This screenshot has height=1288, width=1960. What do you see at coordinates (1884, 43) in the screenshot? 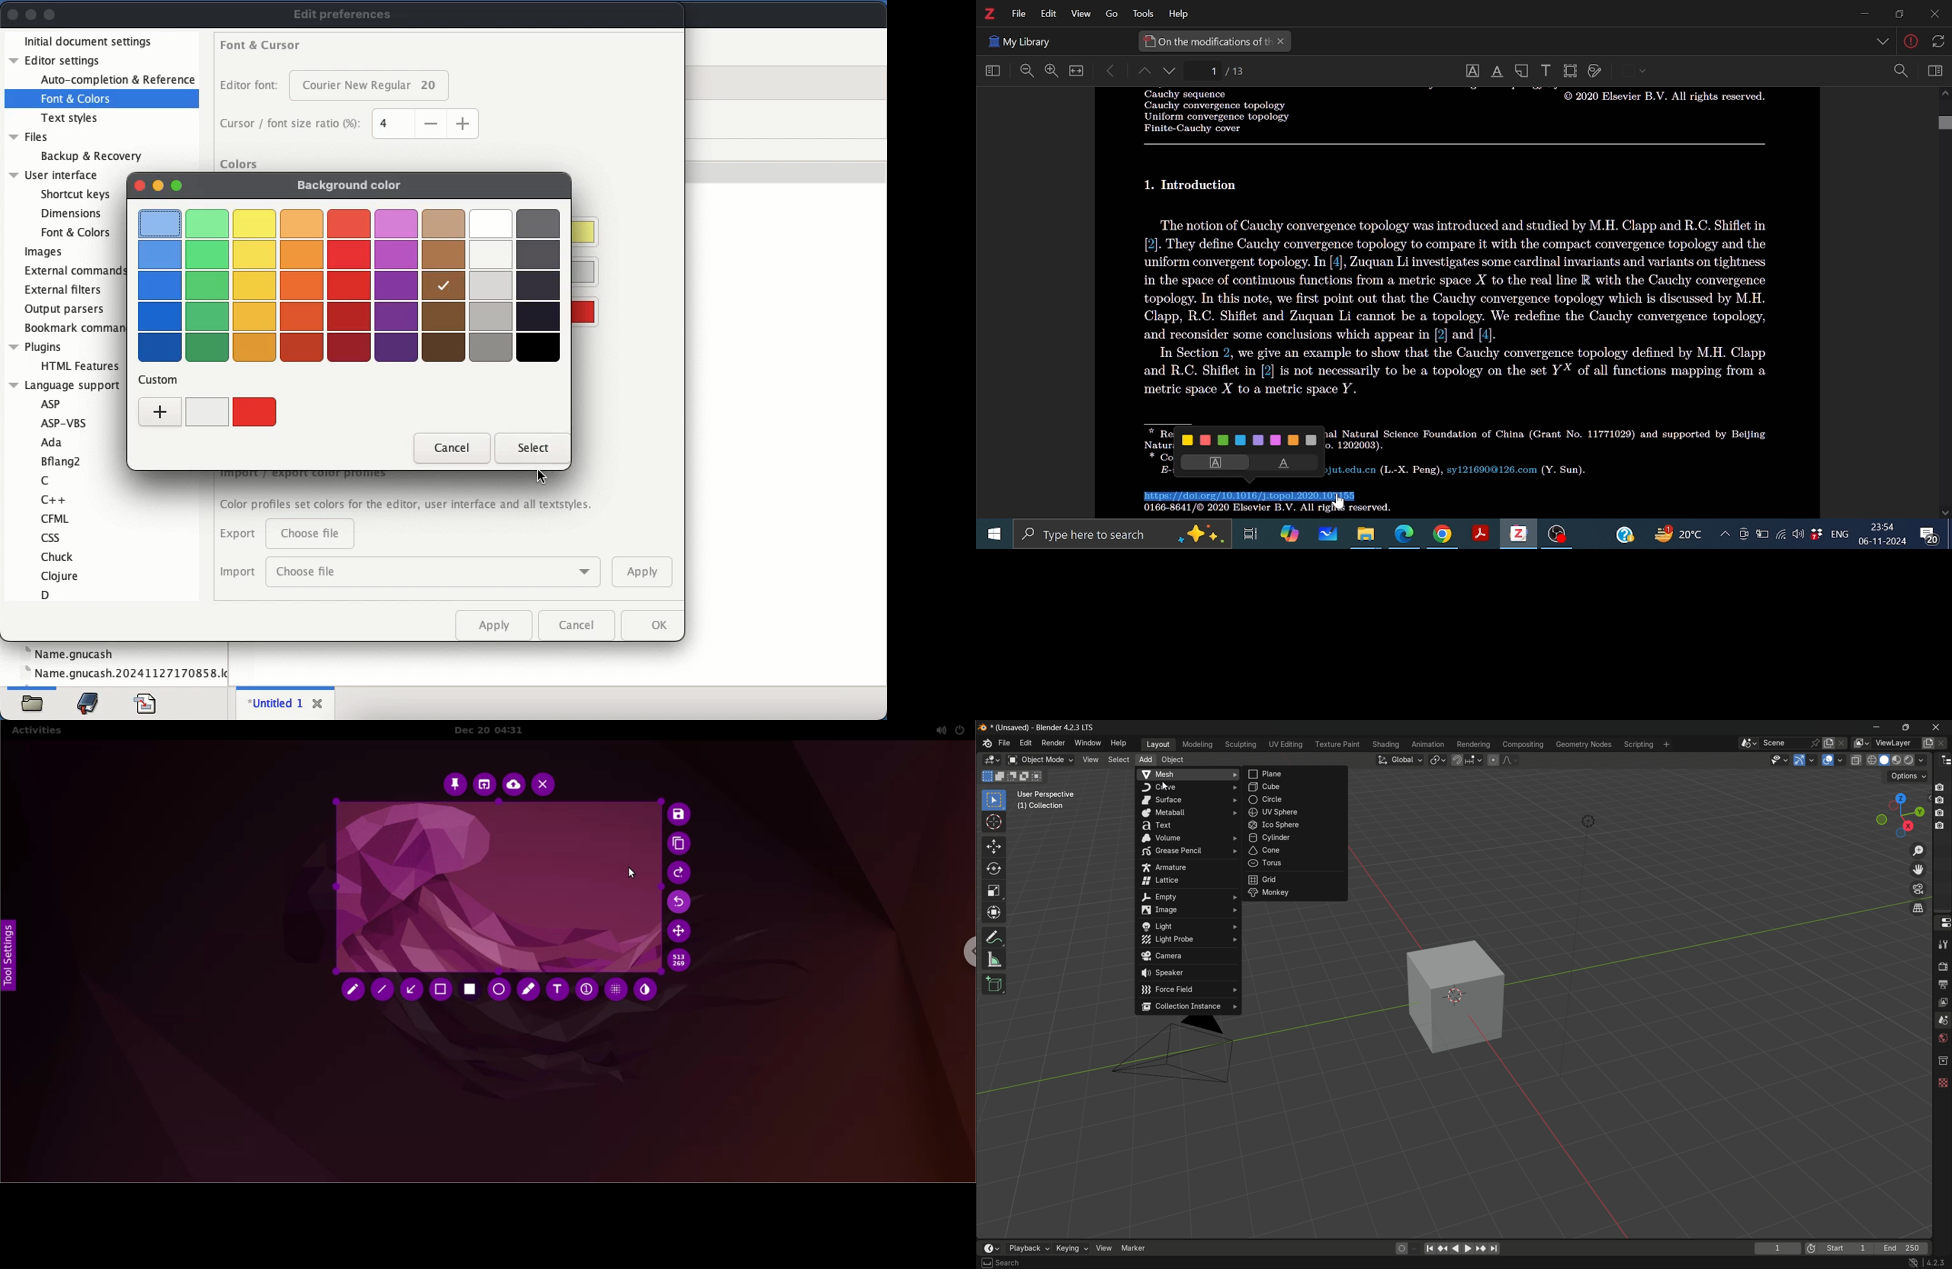
I see `` at bounding box center [1884, 43].